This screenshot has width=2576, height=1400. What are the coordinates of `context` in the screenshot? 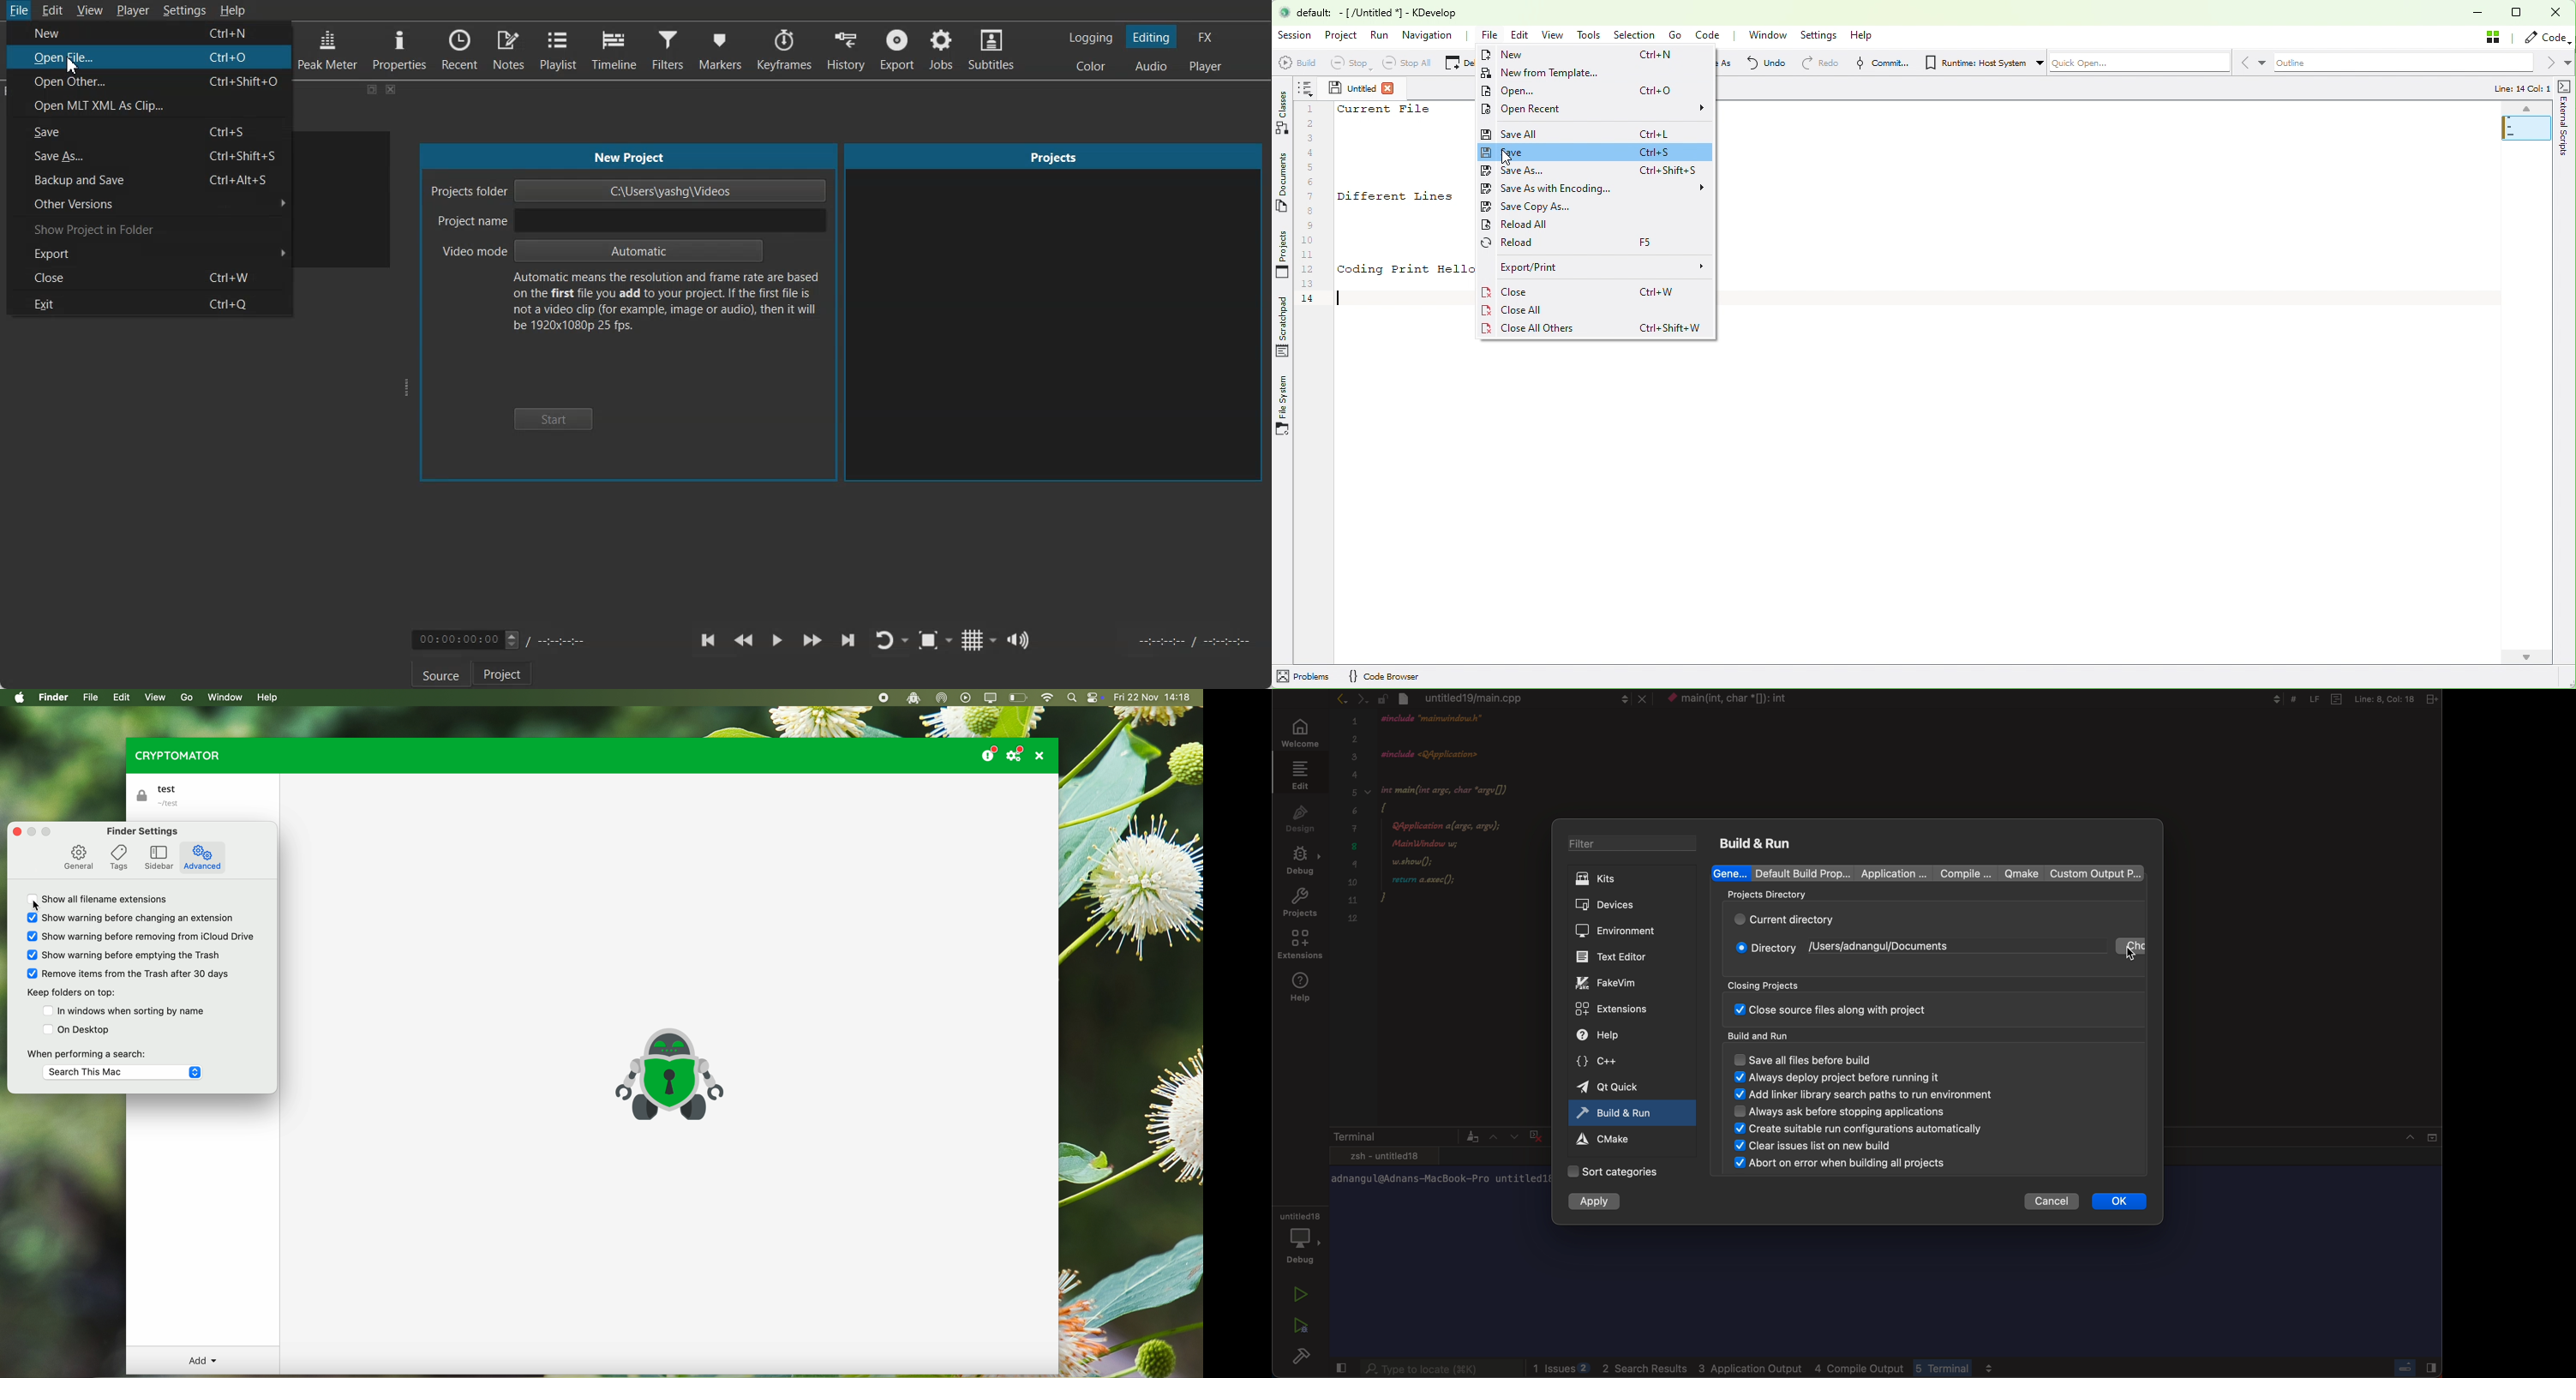 It's located at (1746, 699).